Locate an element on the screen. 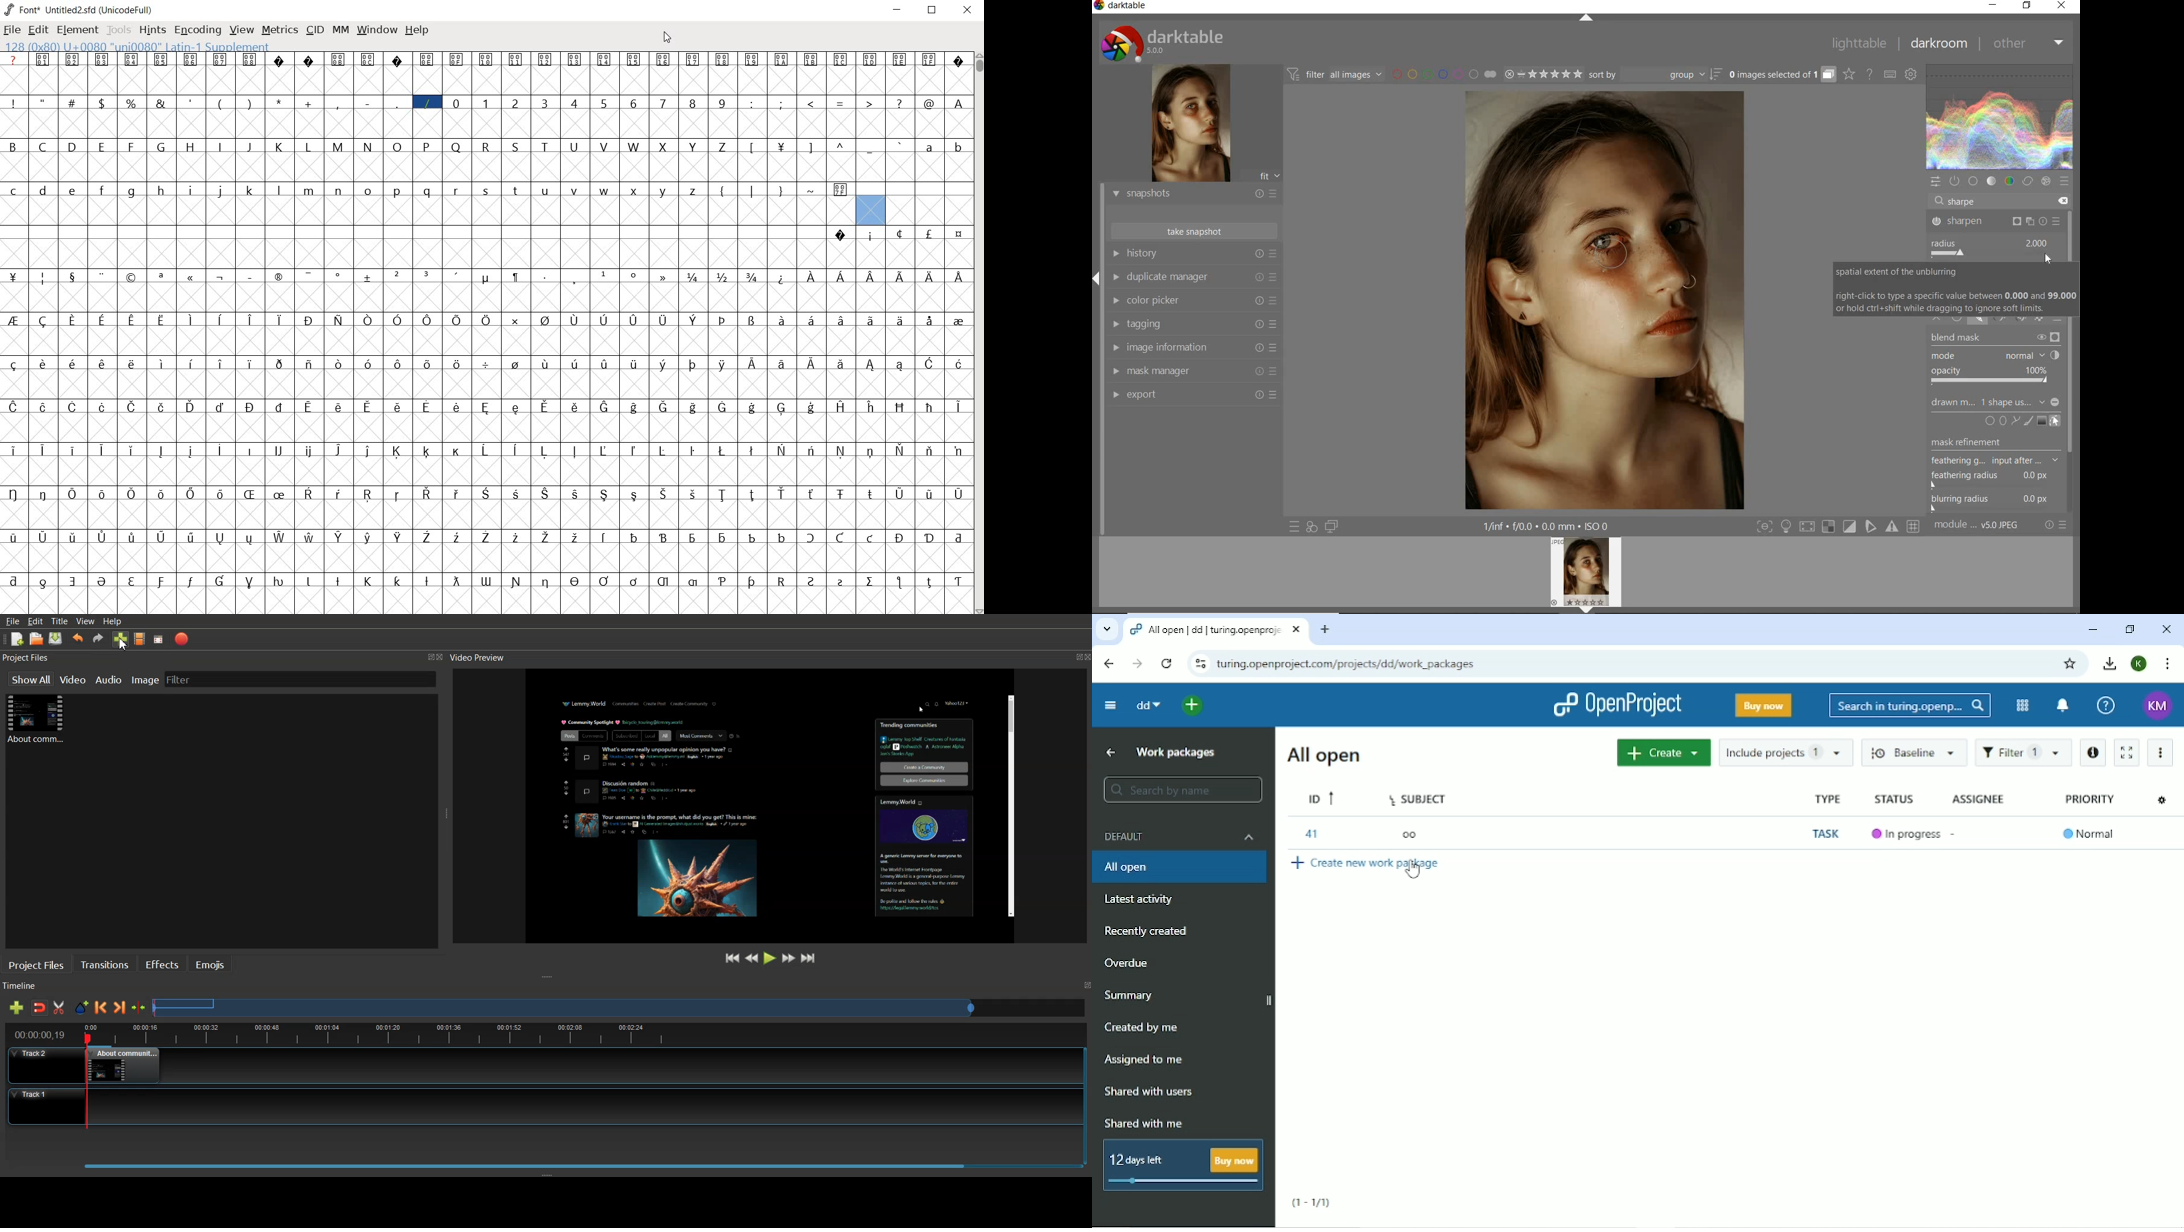  FEATHERING RADIUS is located at coordinates (1998, 476).